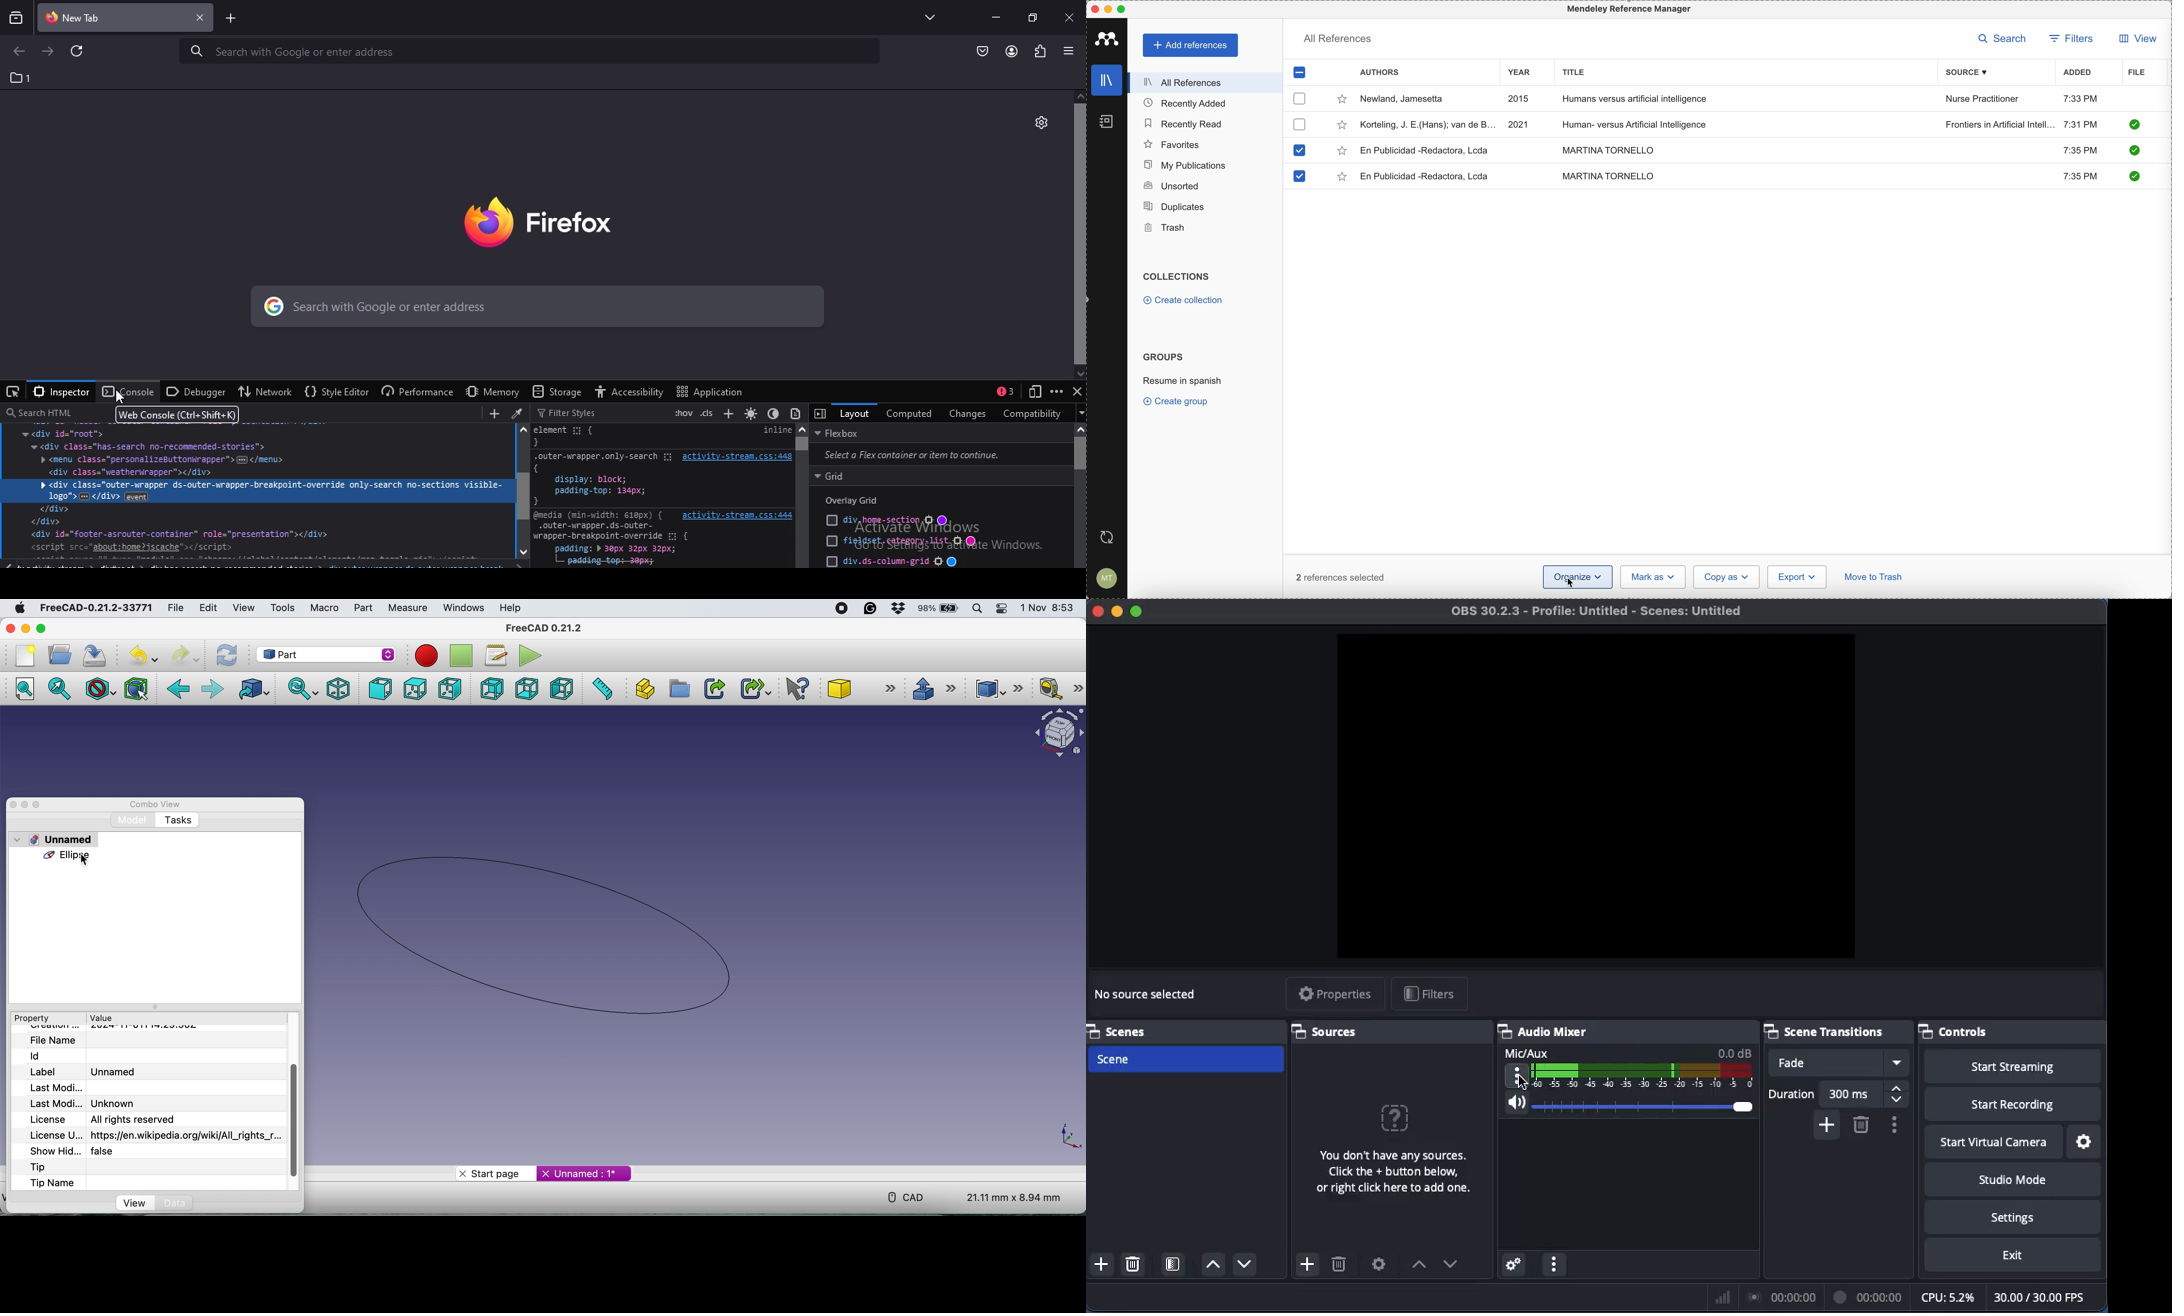  Describe the element at coordinates (1380, 1264) in the screenshot. I see `Settings` at that location.